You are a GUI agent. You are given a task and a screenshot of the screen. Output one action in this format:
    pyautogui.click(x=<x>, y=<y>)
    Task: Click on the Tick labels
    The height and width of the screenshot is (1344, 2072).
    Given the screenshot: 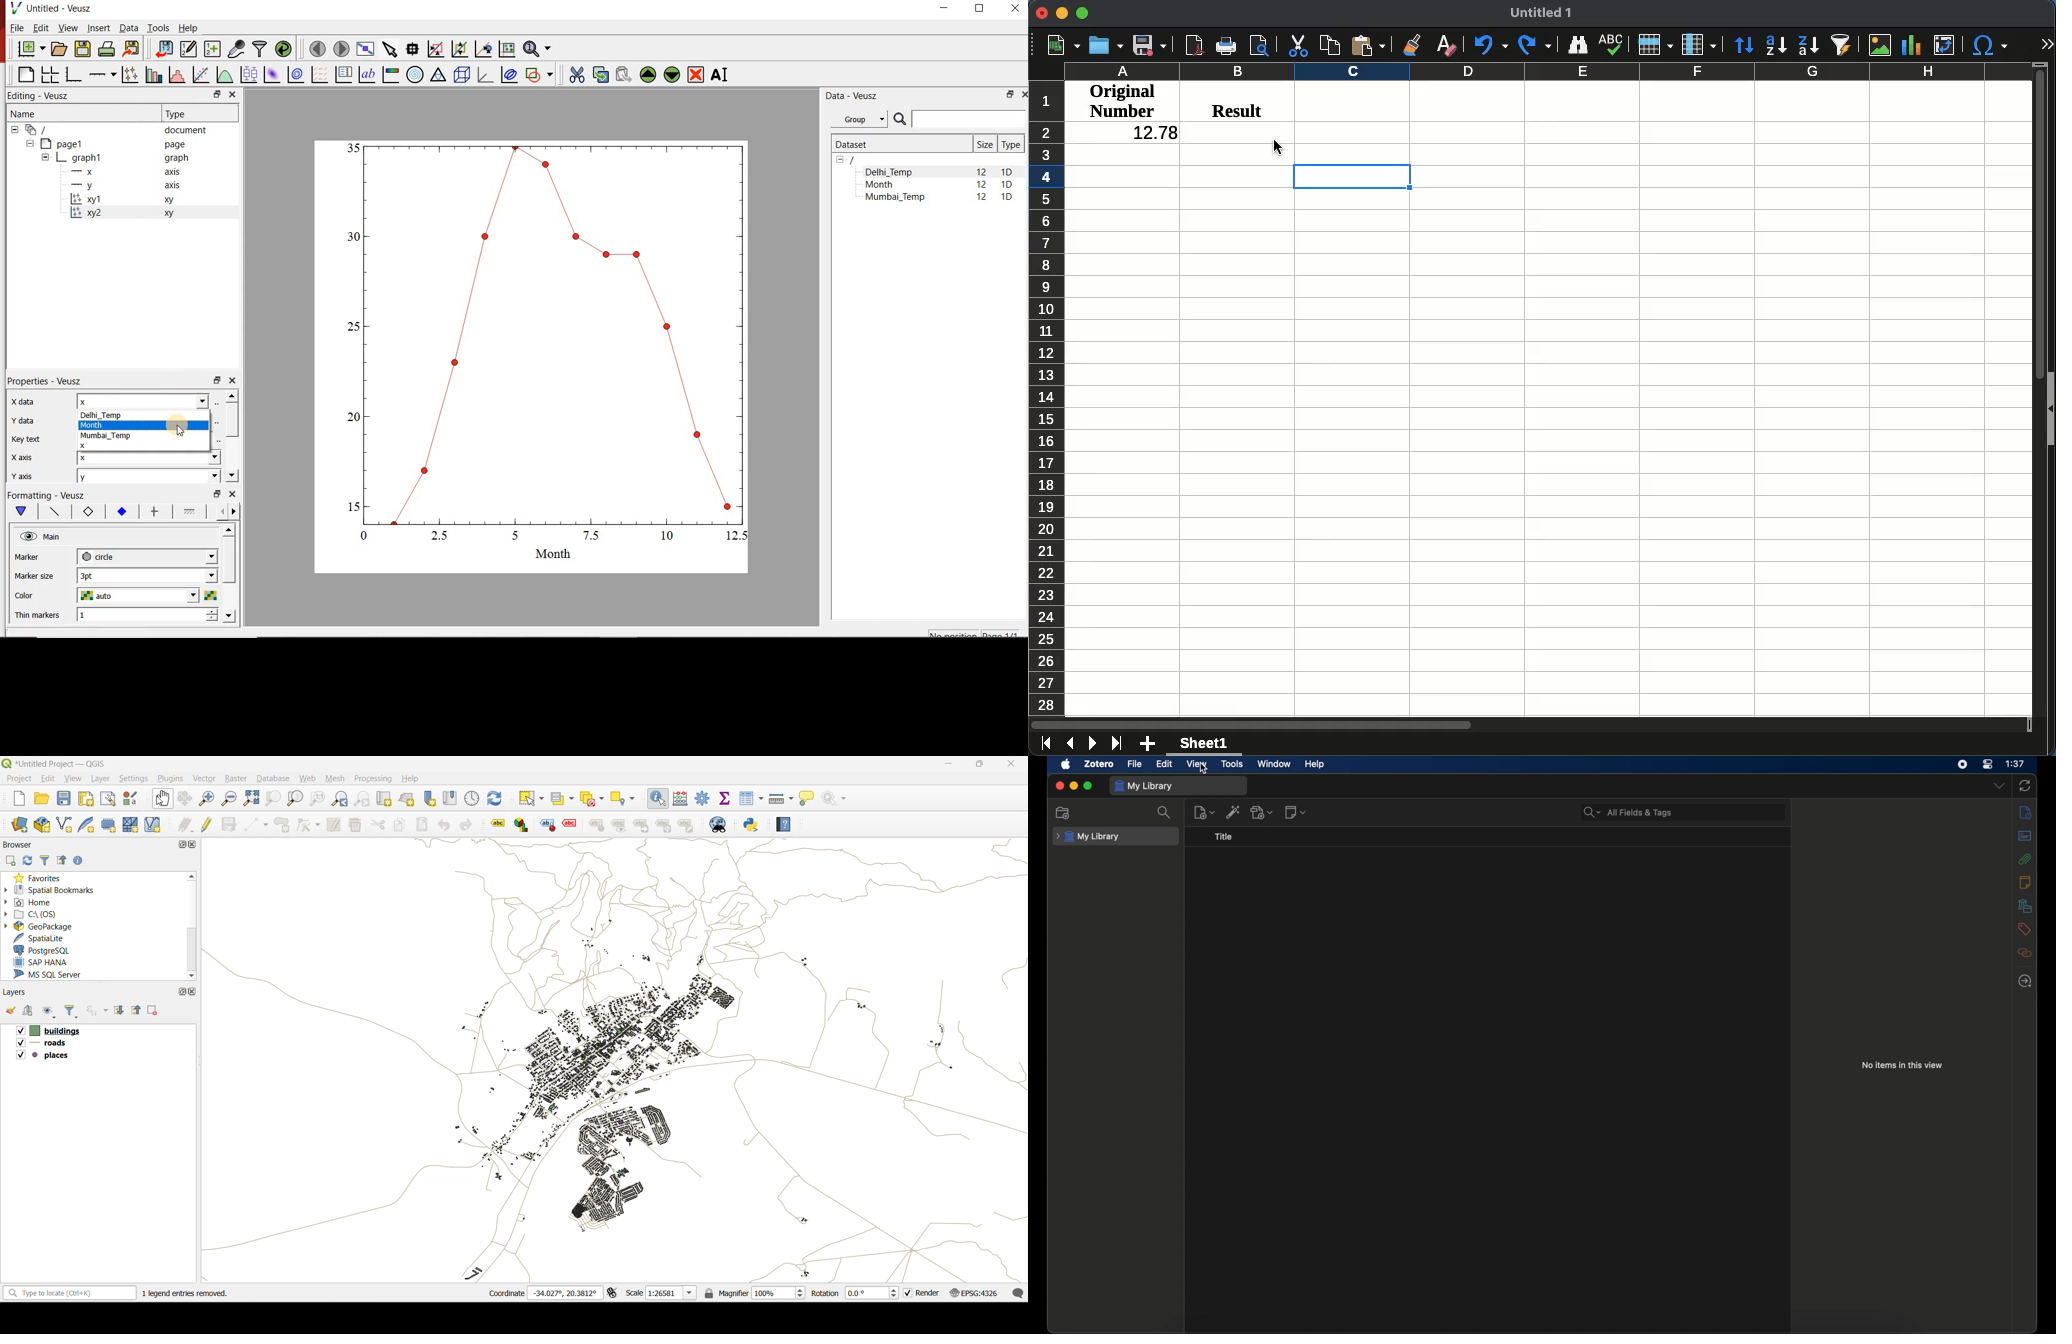 What is the action you would take?
    pyautogui.click(x=121, y=510)
    